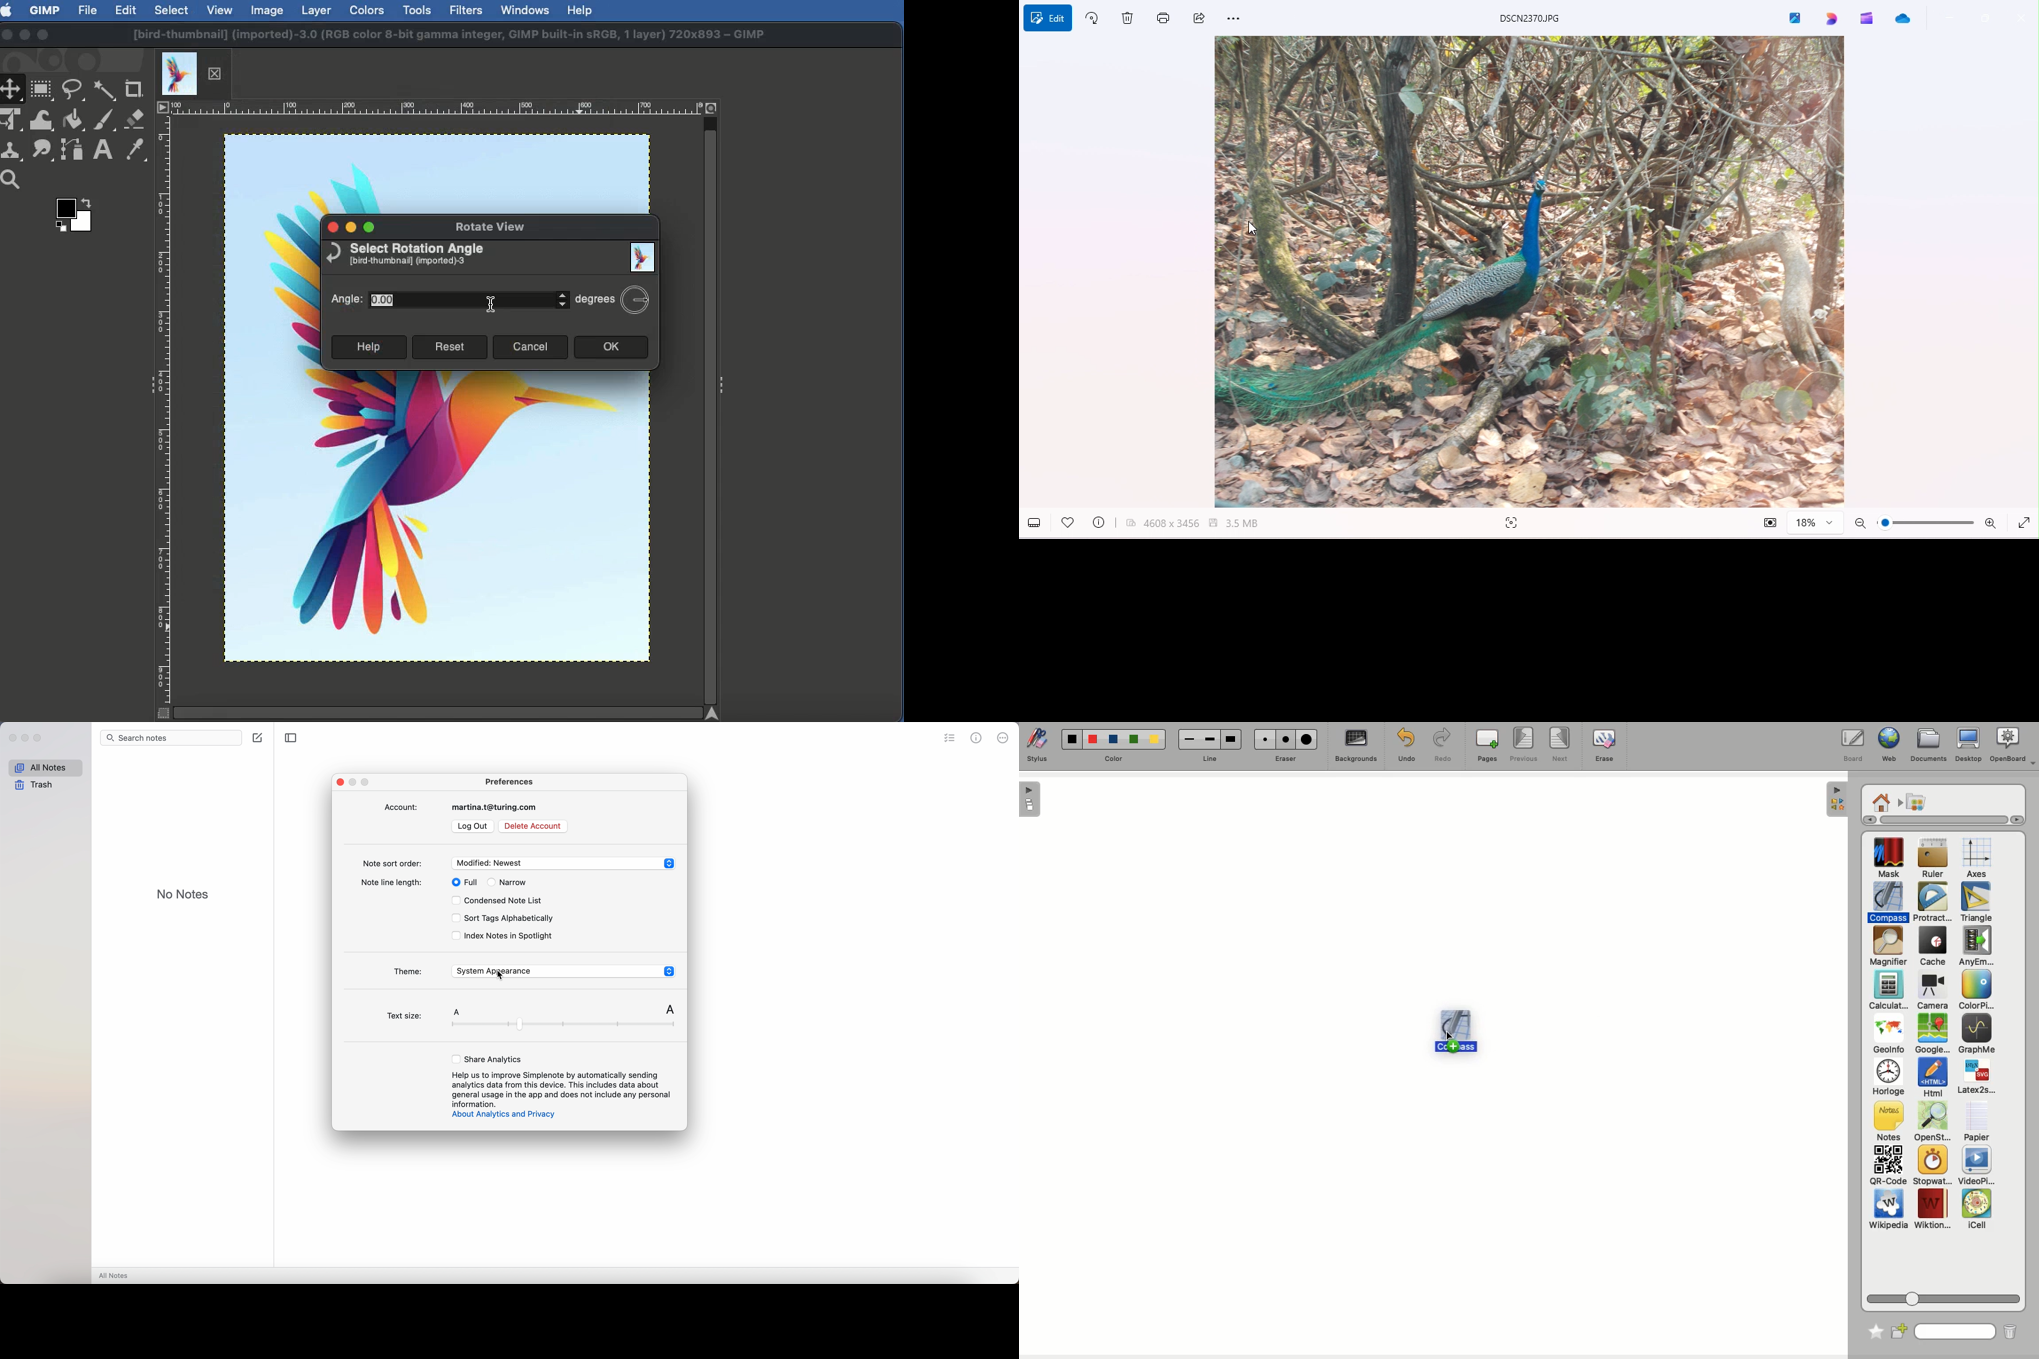 The height and width of the screenshot is (1372, 2044). I want to click on delete, so click(1133, 23).